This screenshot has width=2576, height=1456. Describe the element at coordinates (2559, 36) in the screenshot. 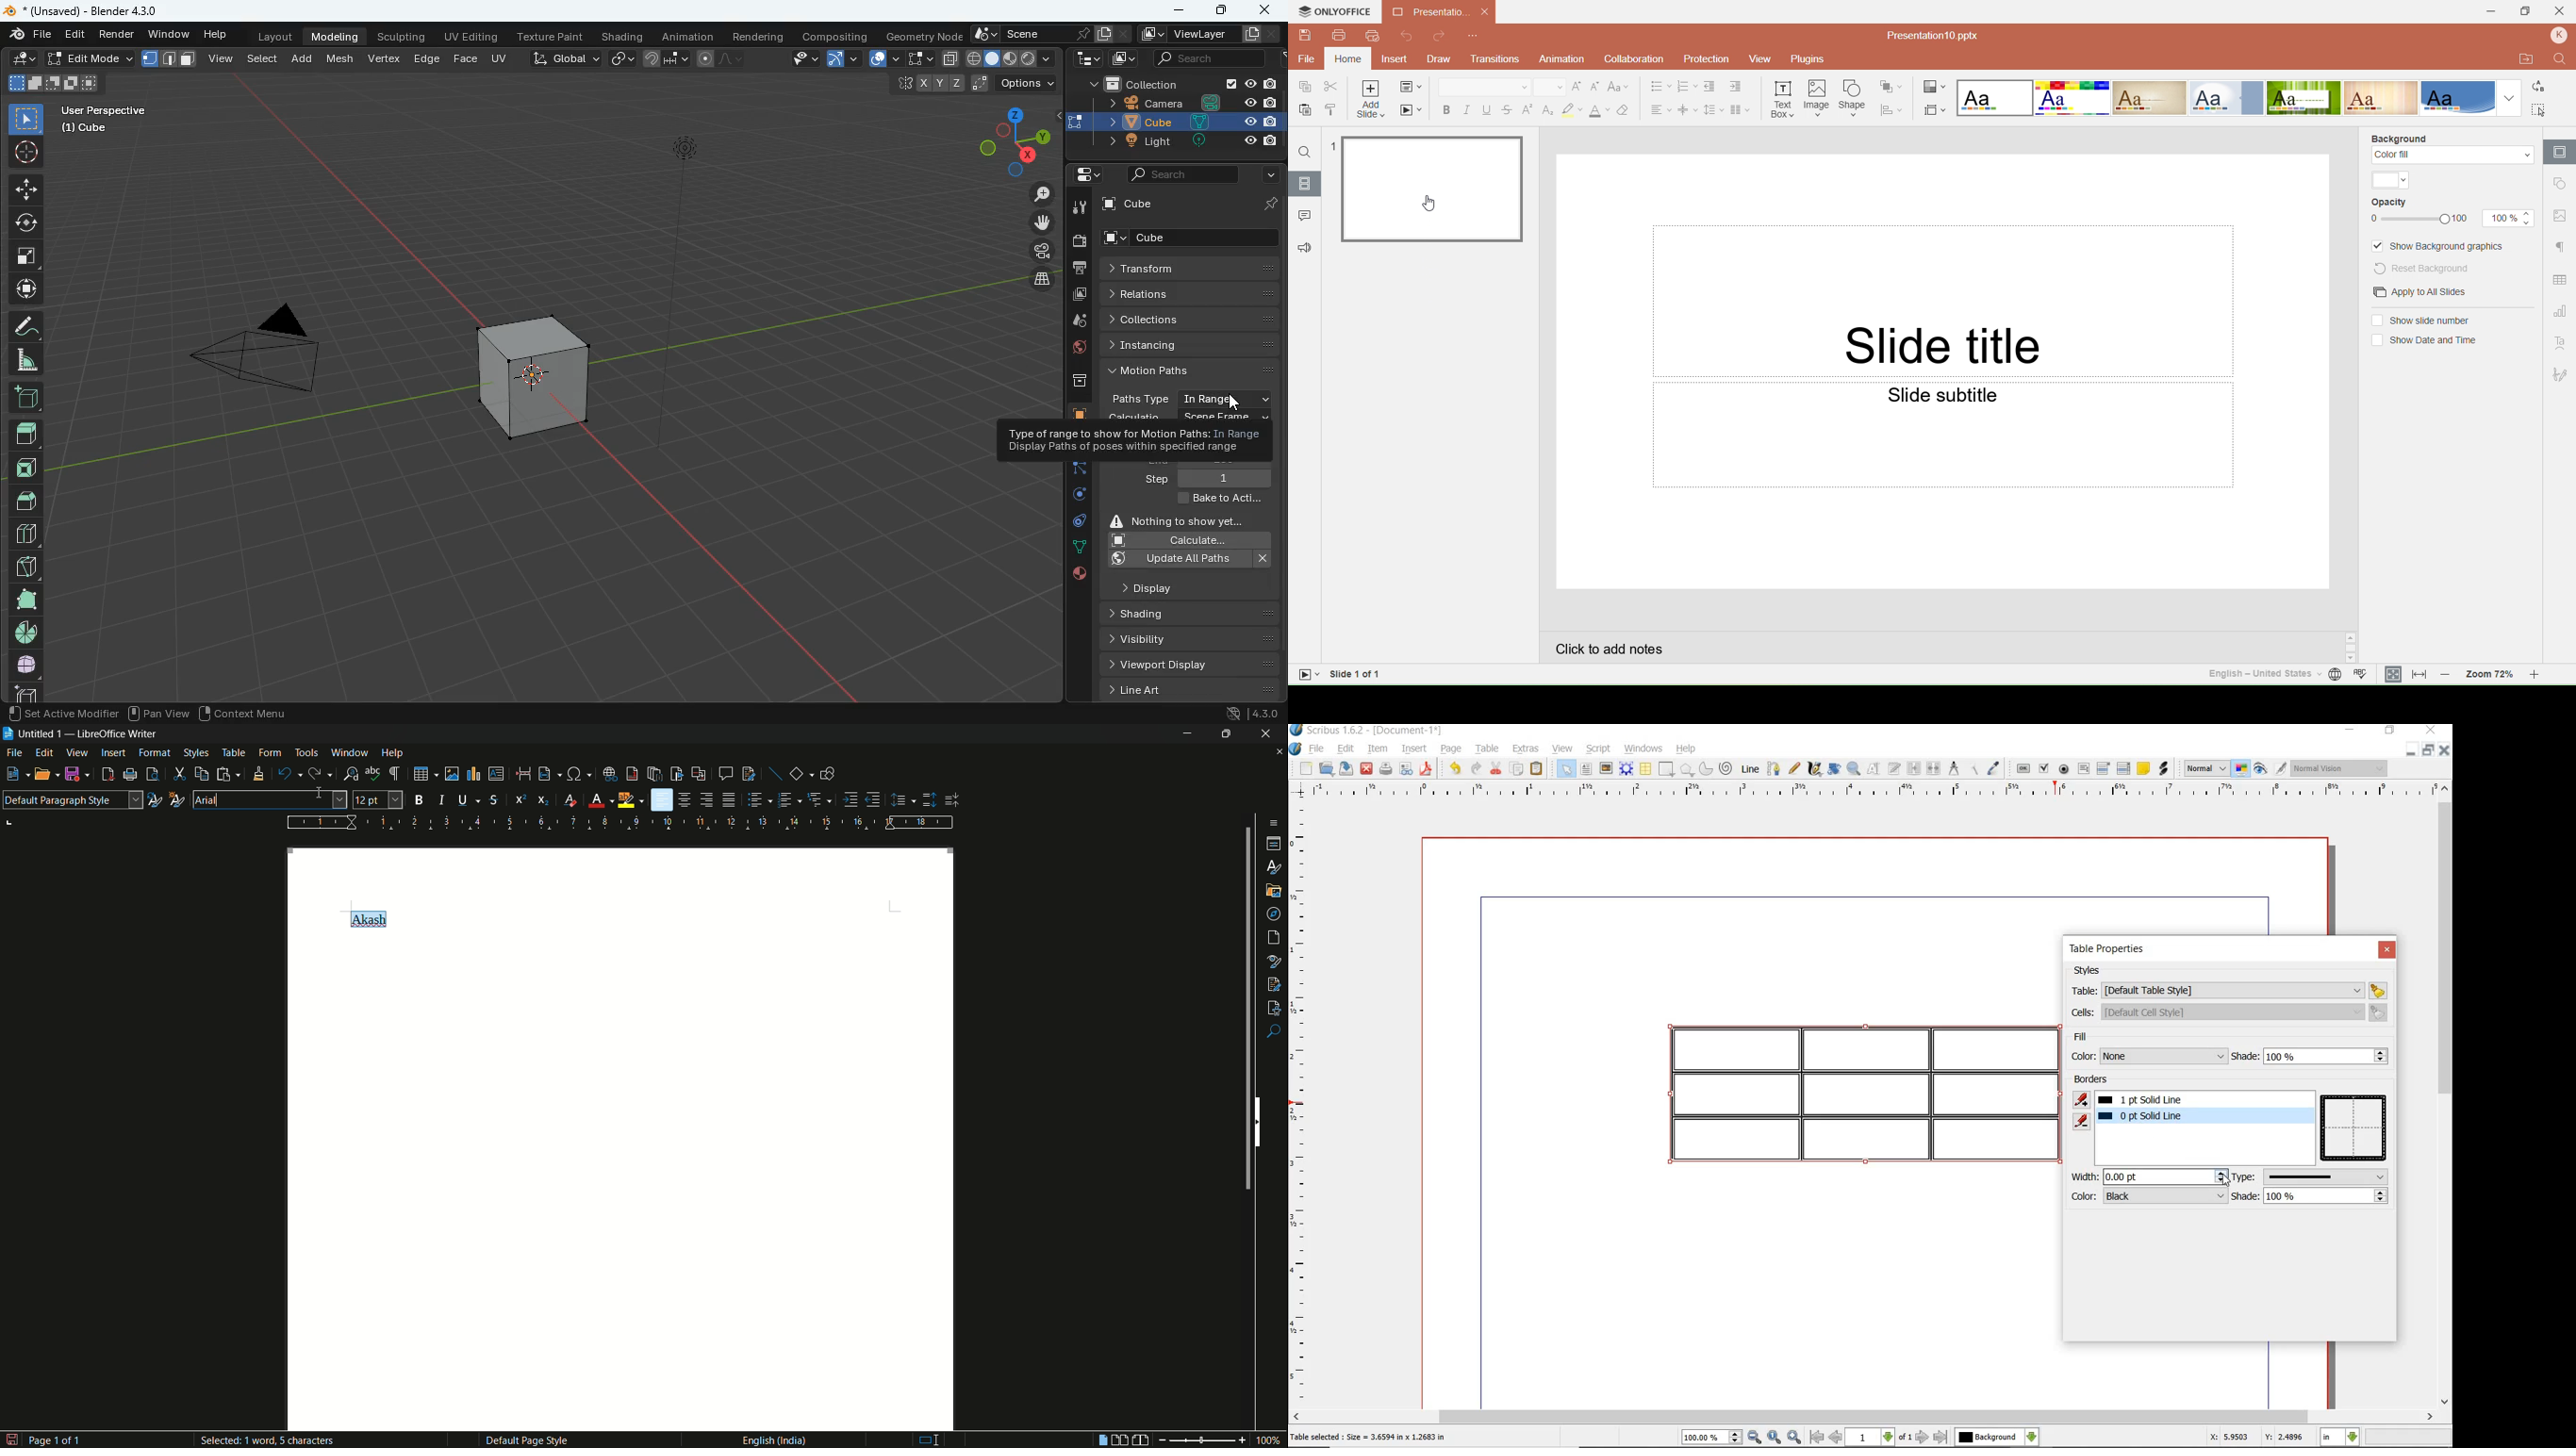

I see `Profile` at that location.